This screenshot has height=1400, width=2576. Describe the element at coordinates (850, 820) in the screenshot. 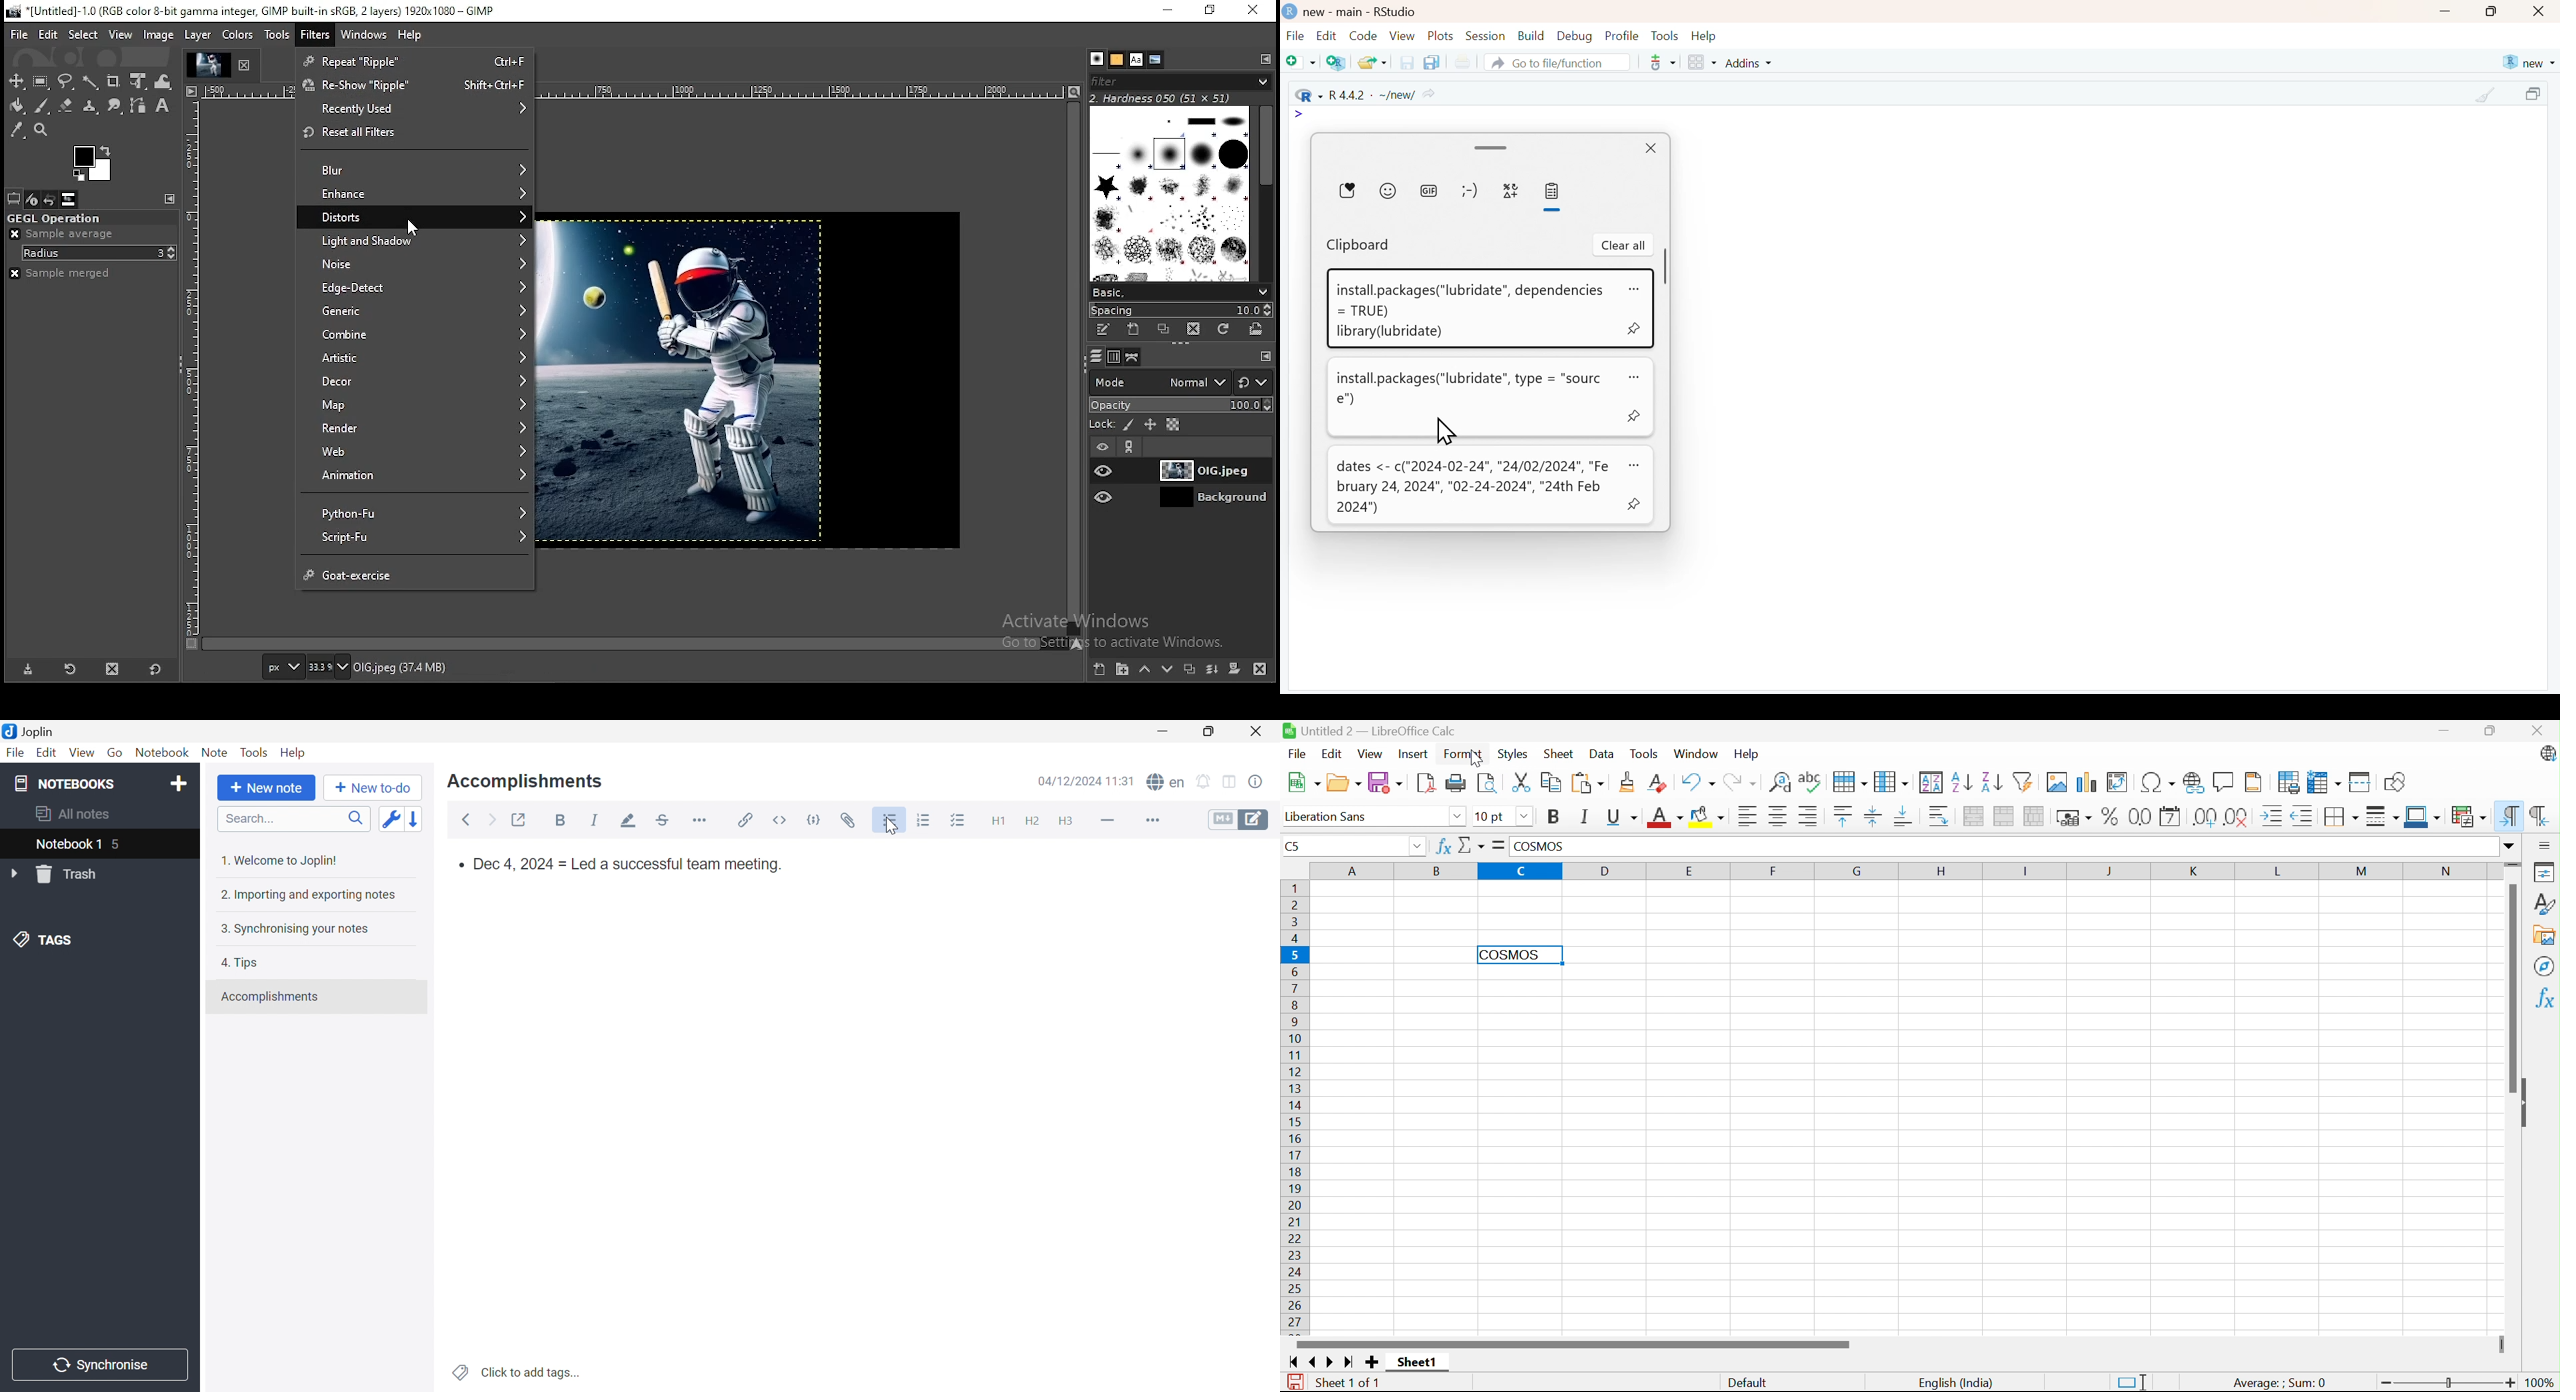

I see `Attach file` at that location.